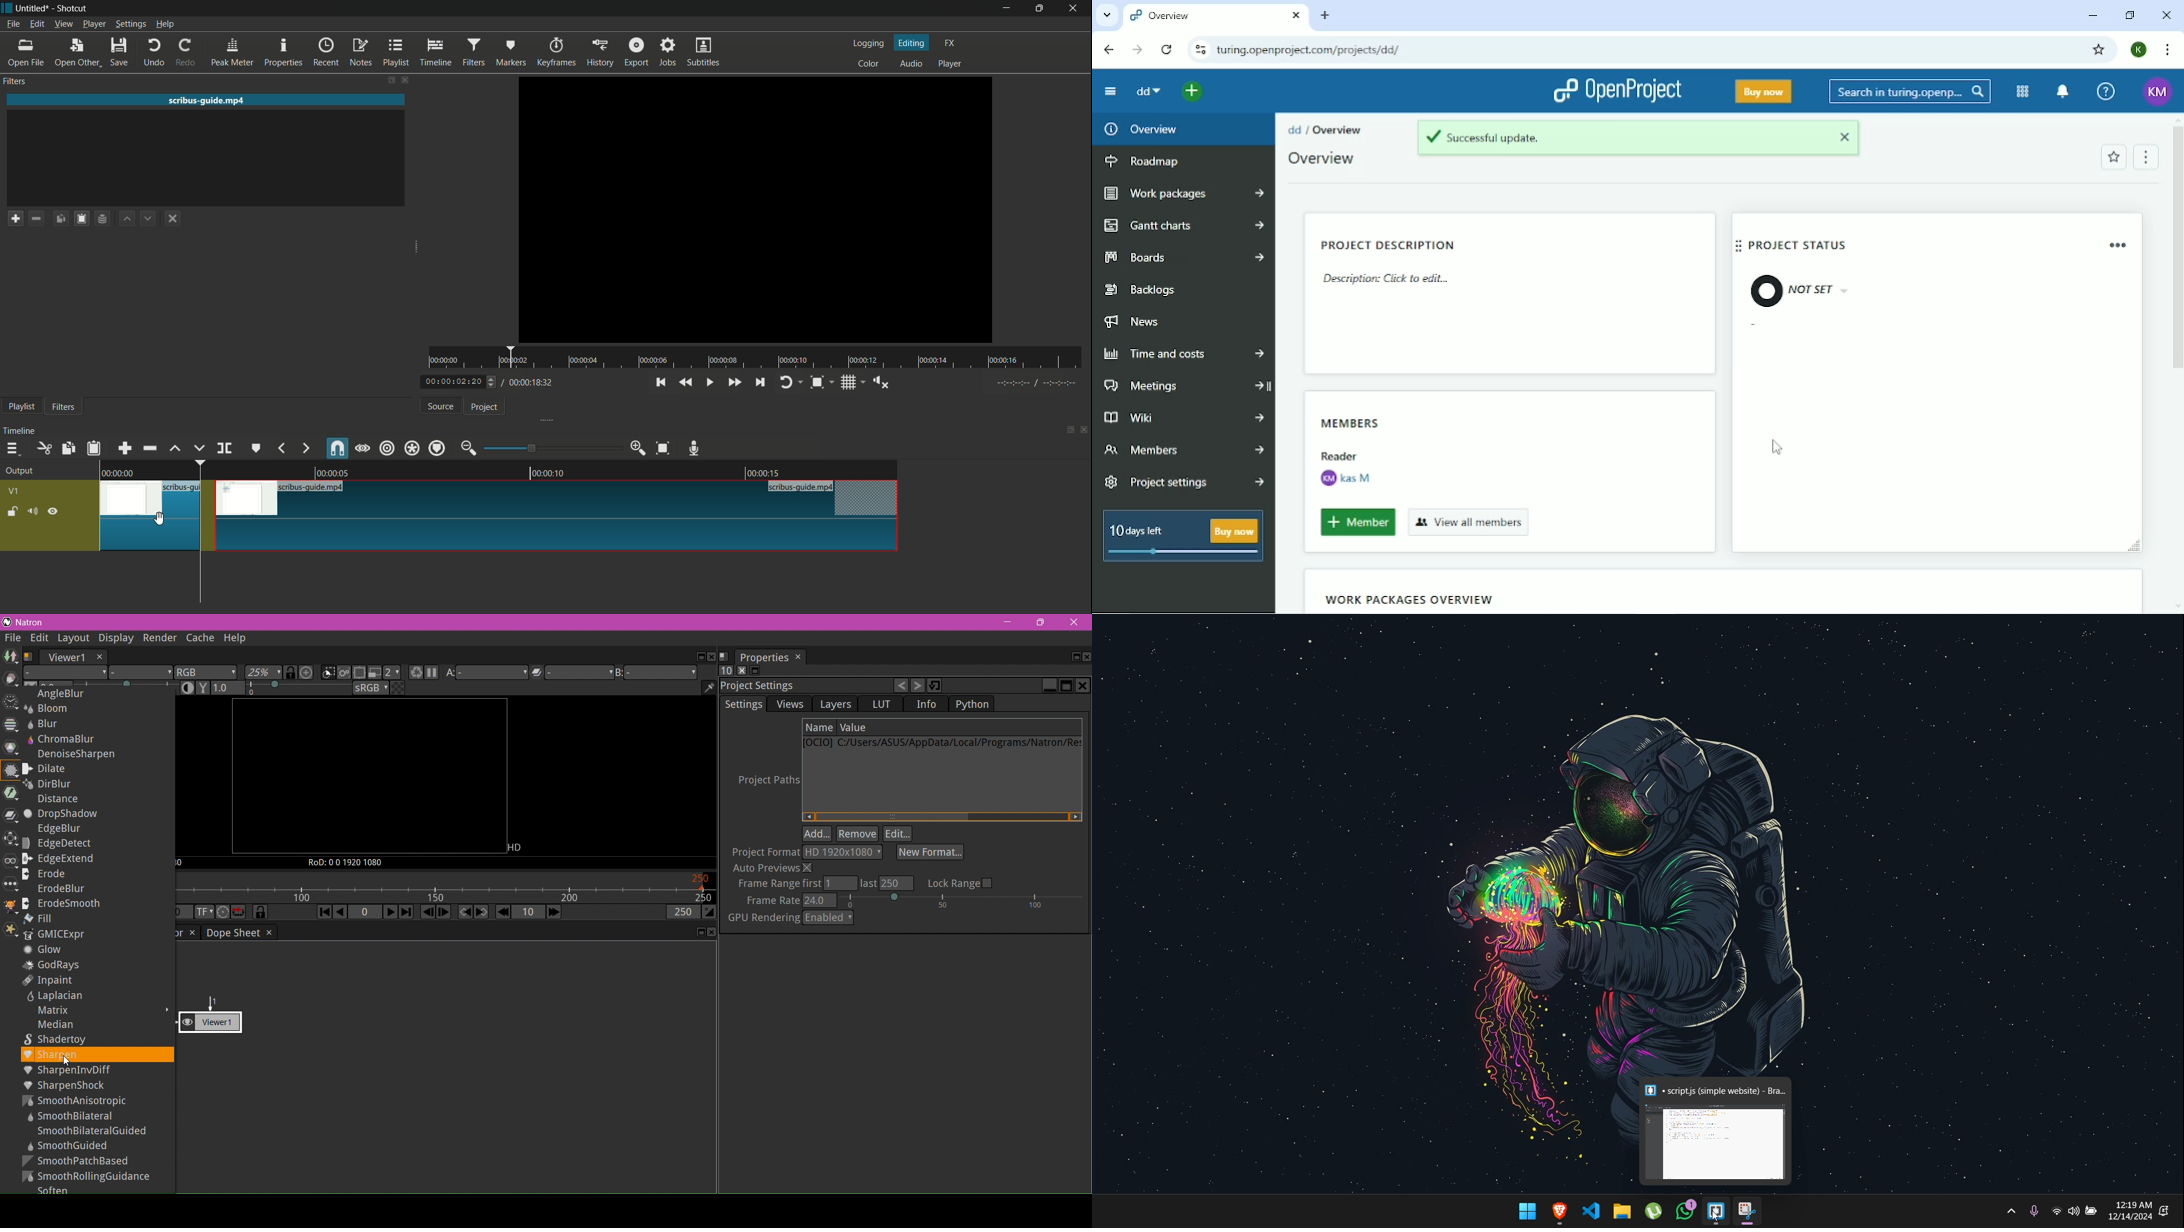  I want to click on ripple delete, so click(150, 448).